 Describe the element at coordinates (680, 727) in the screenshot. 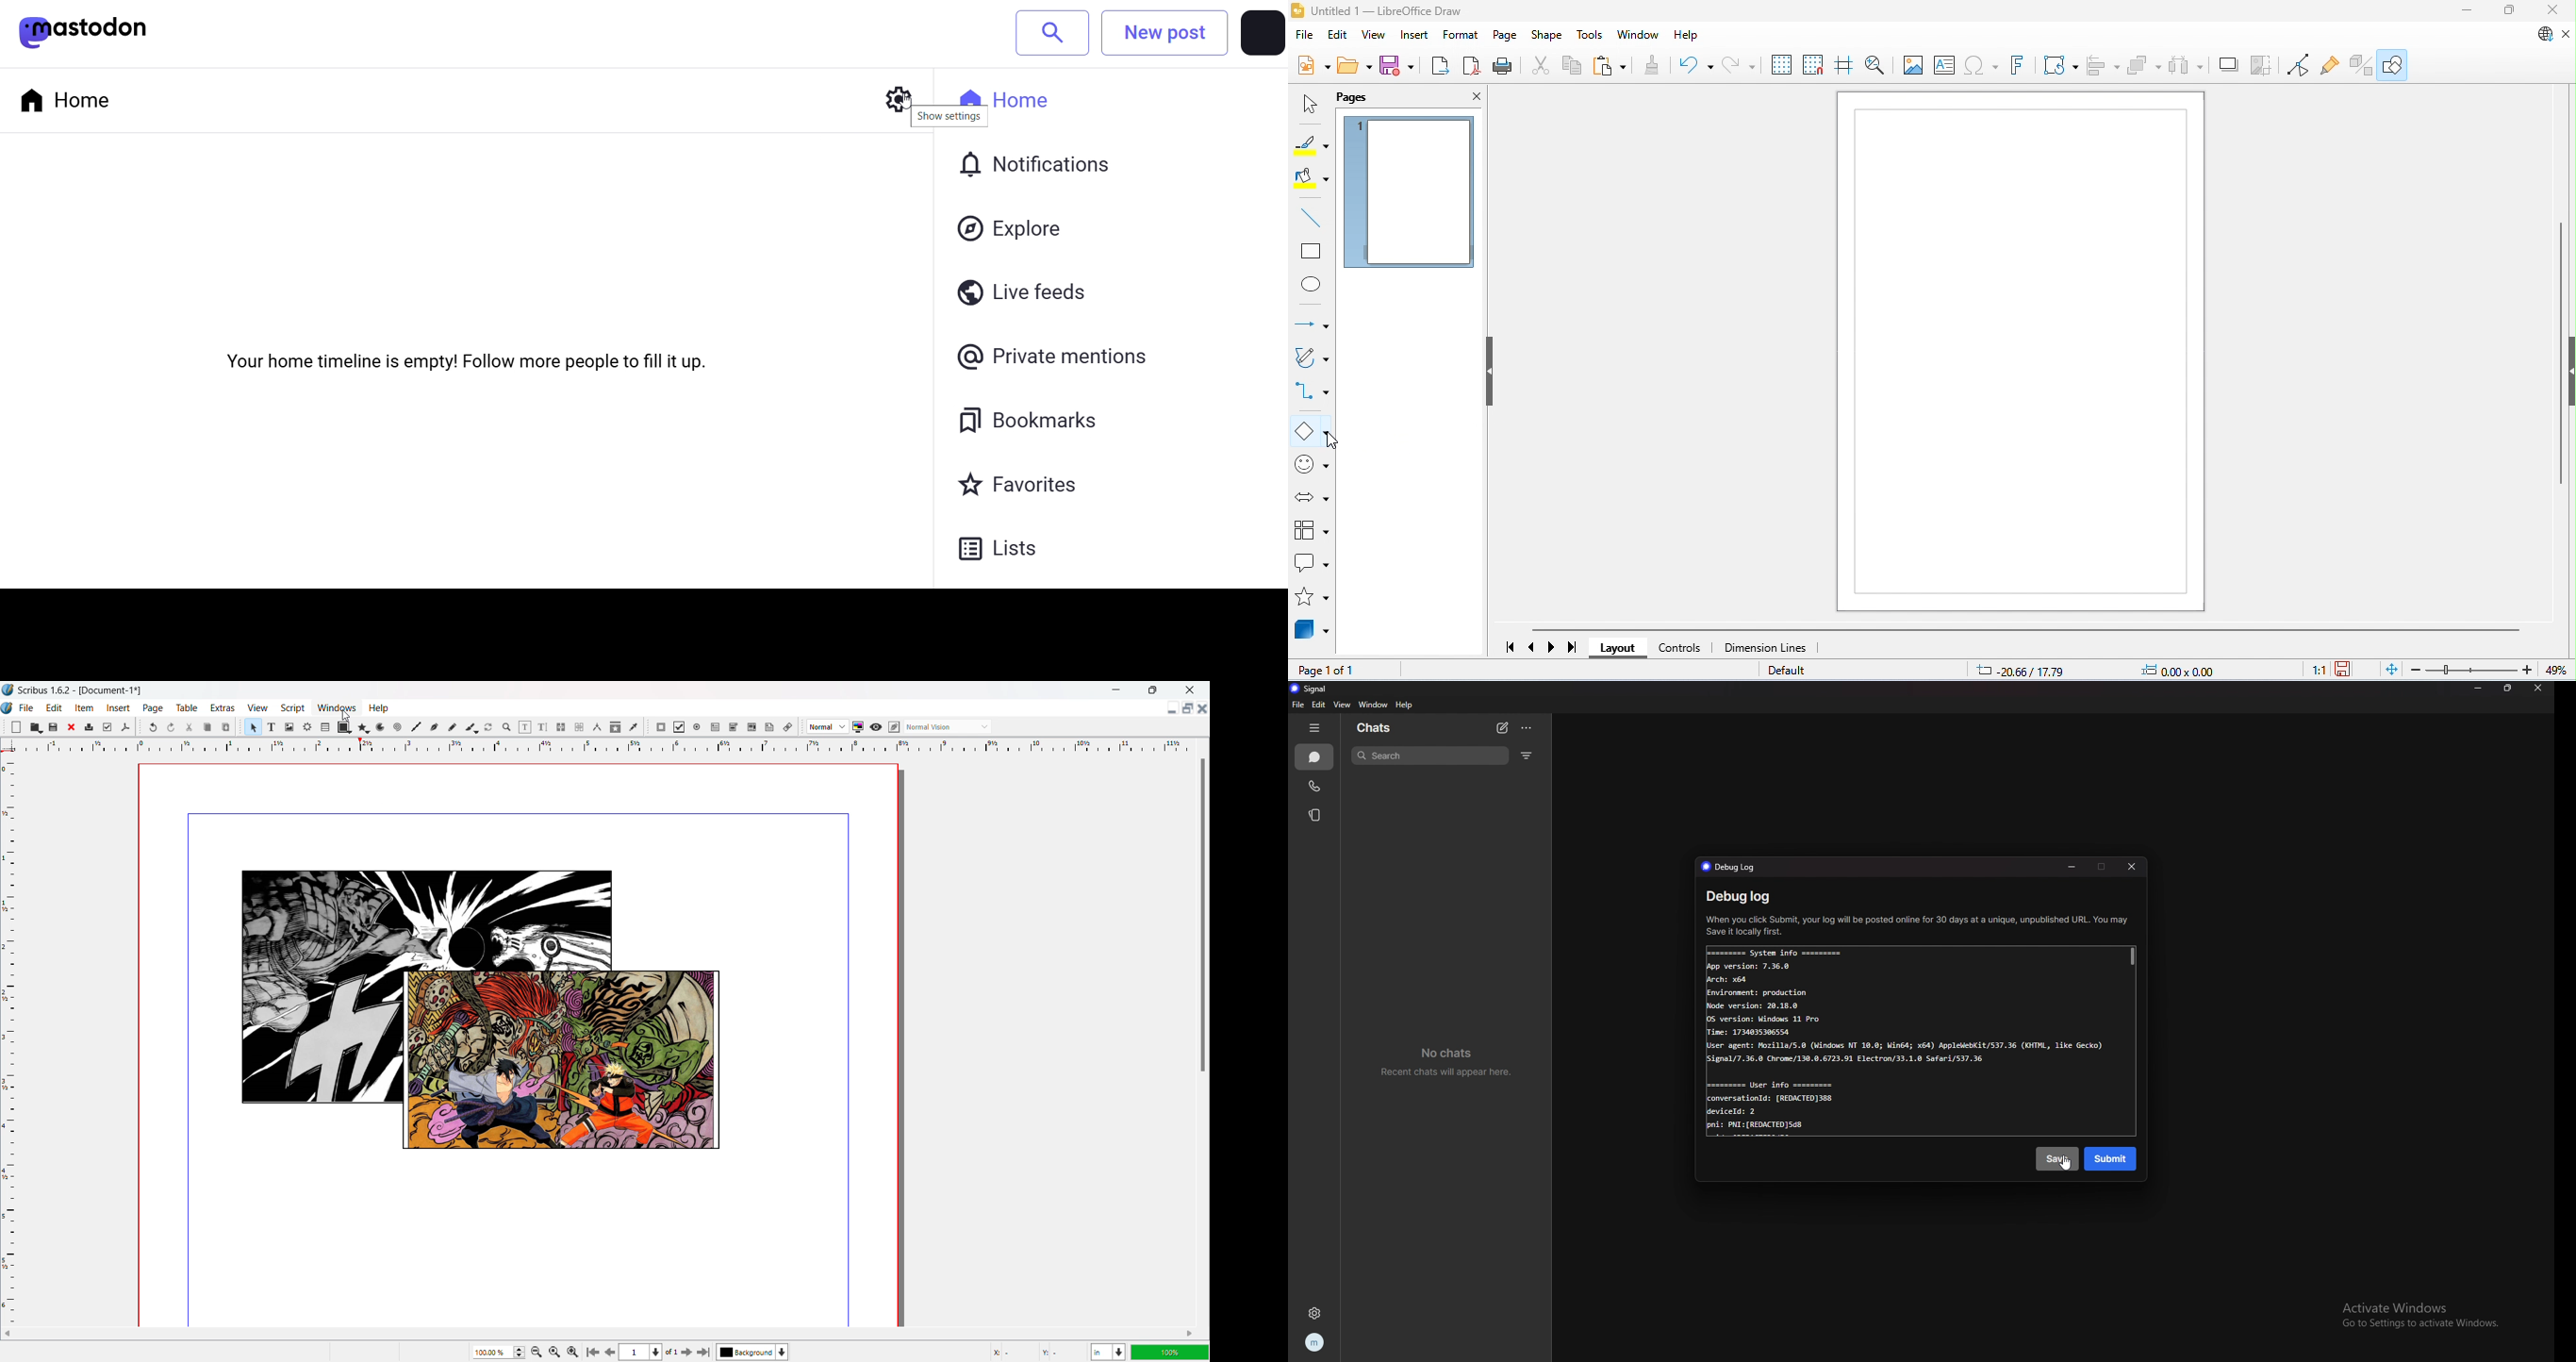

I see `pdf checkbox` at that location.